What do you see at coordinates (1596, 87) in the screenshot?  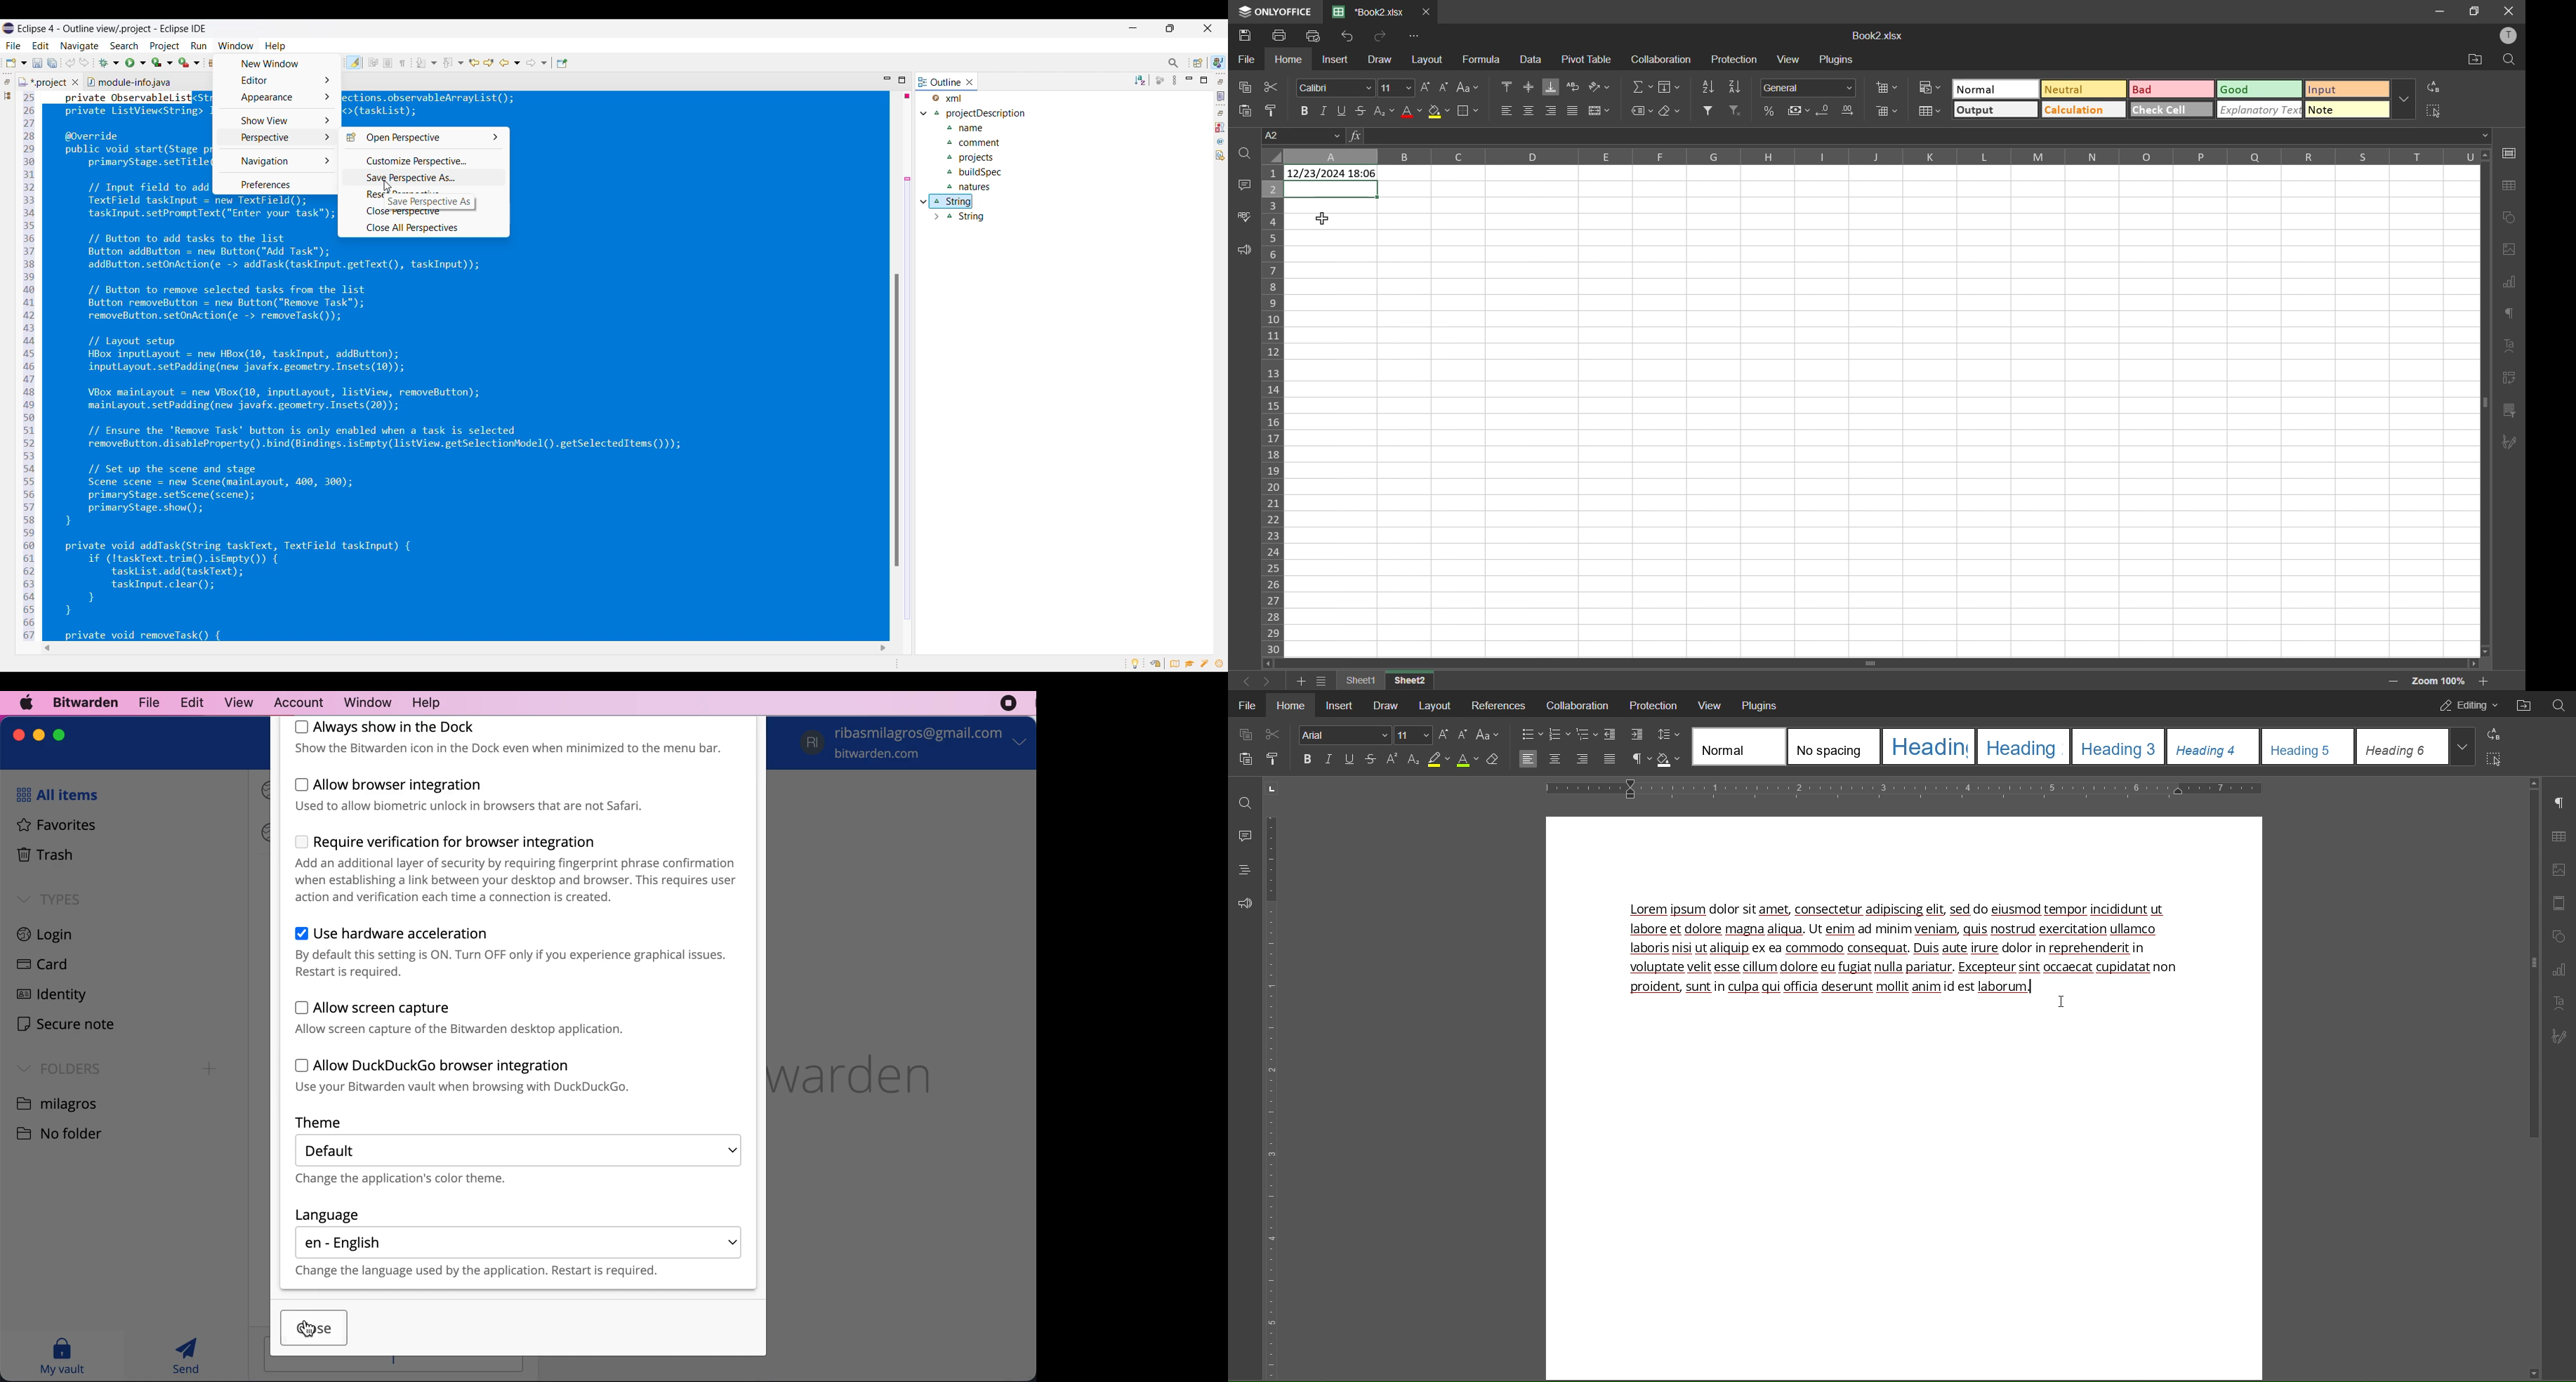 I see `orientation` at bounding box center [1596, 87].